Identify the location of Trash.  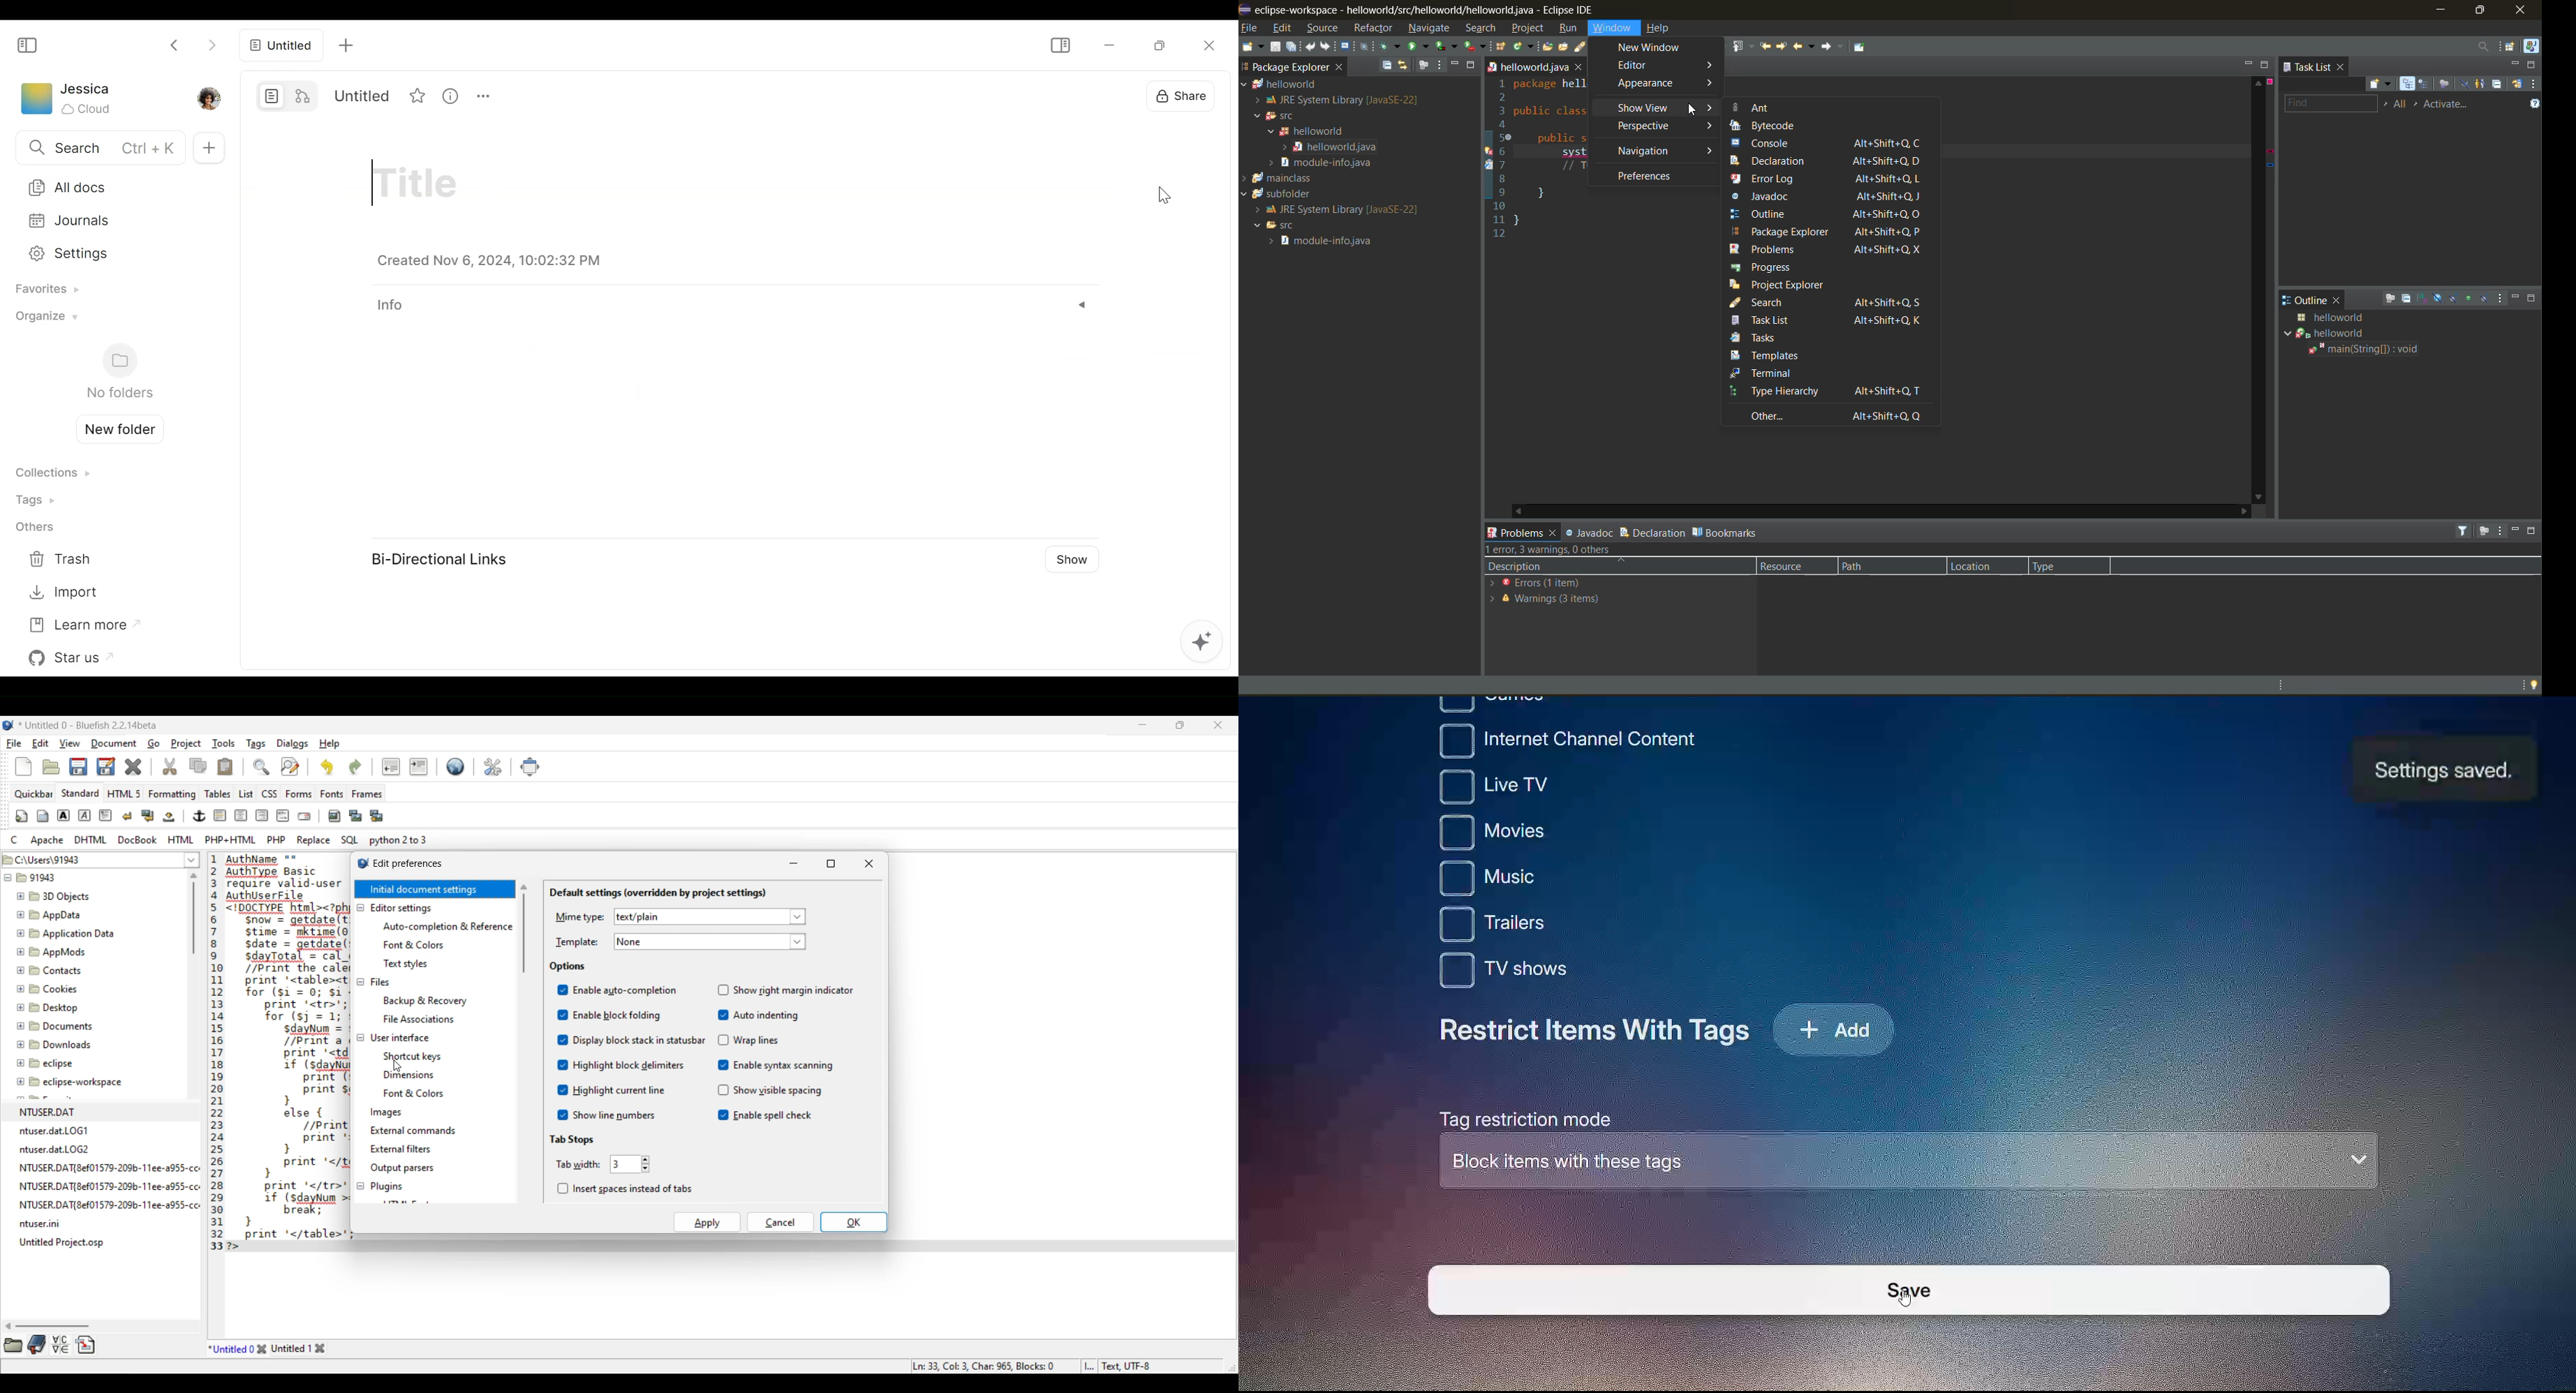
(63, 560).